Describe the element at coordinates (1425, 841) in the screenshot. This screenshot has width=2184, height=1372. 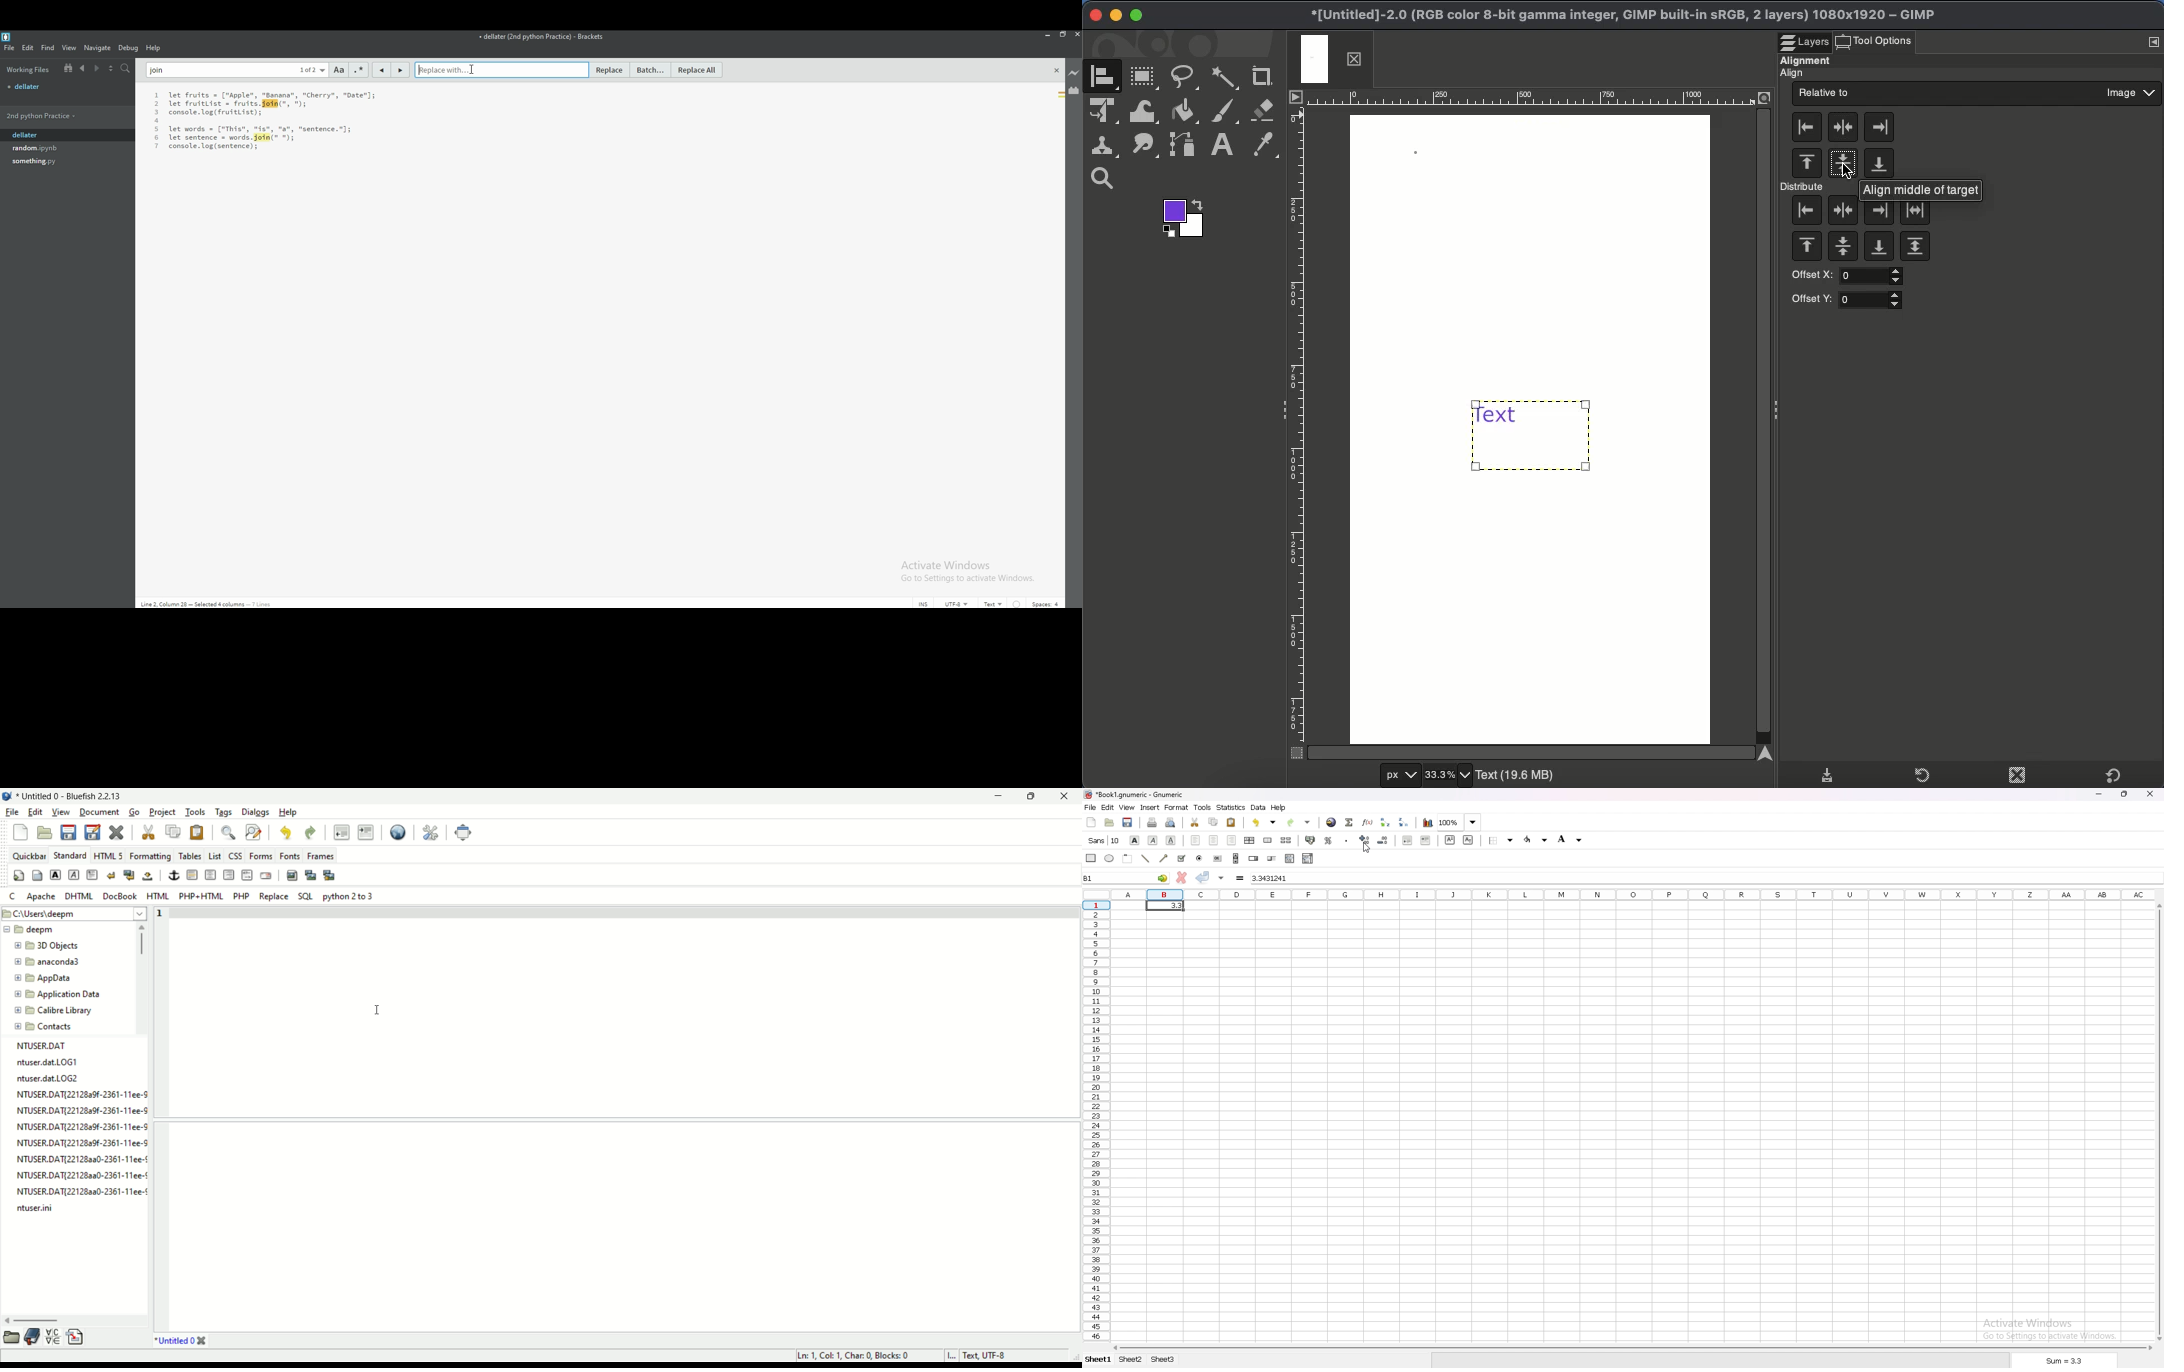
I see `increase indent` at that location.